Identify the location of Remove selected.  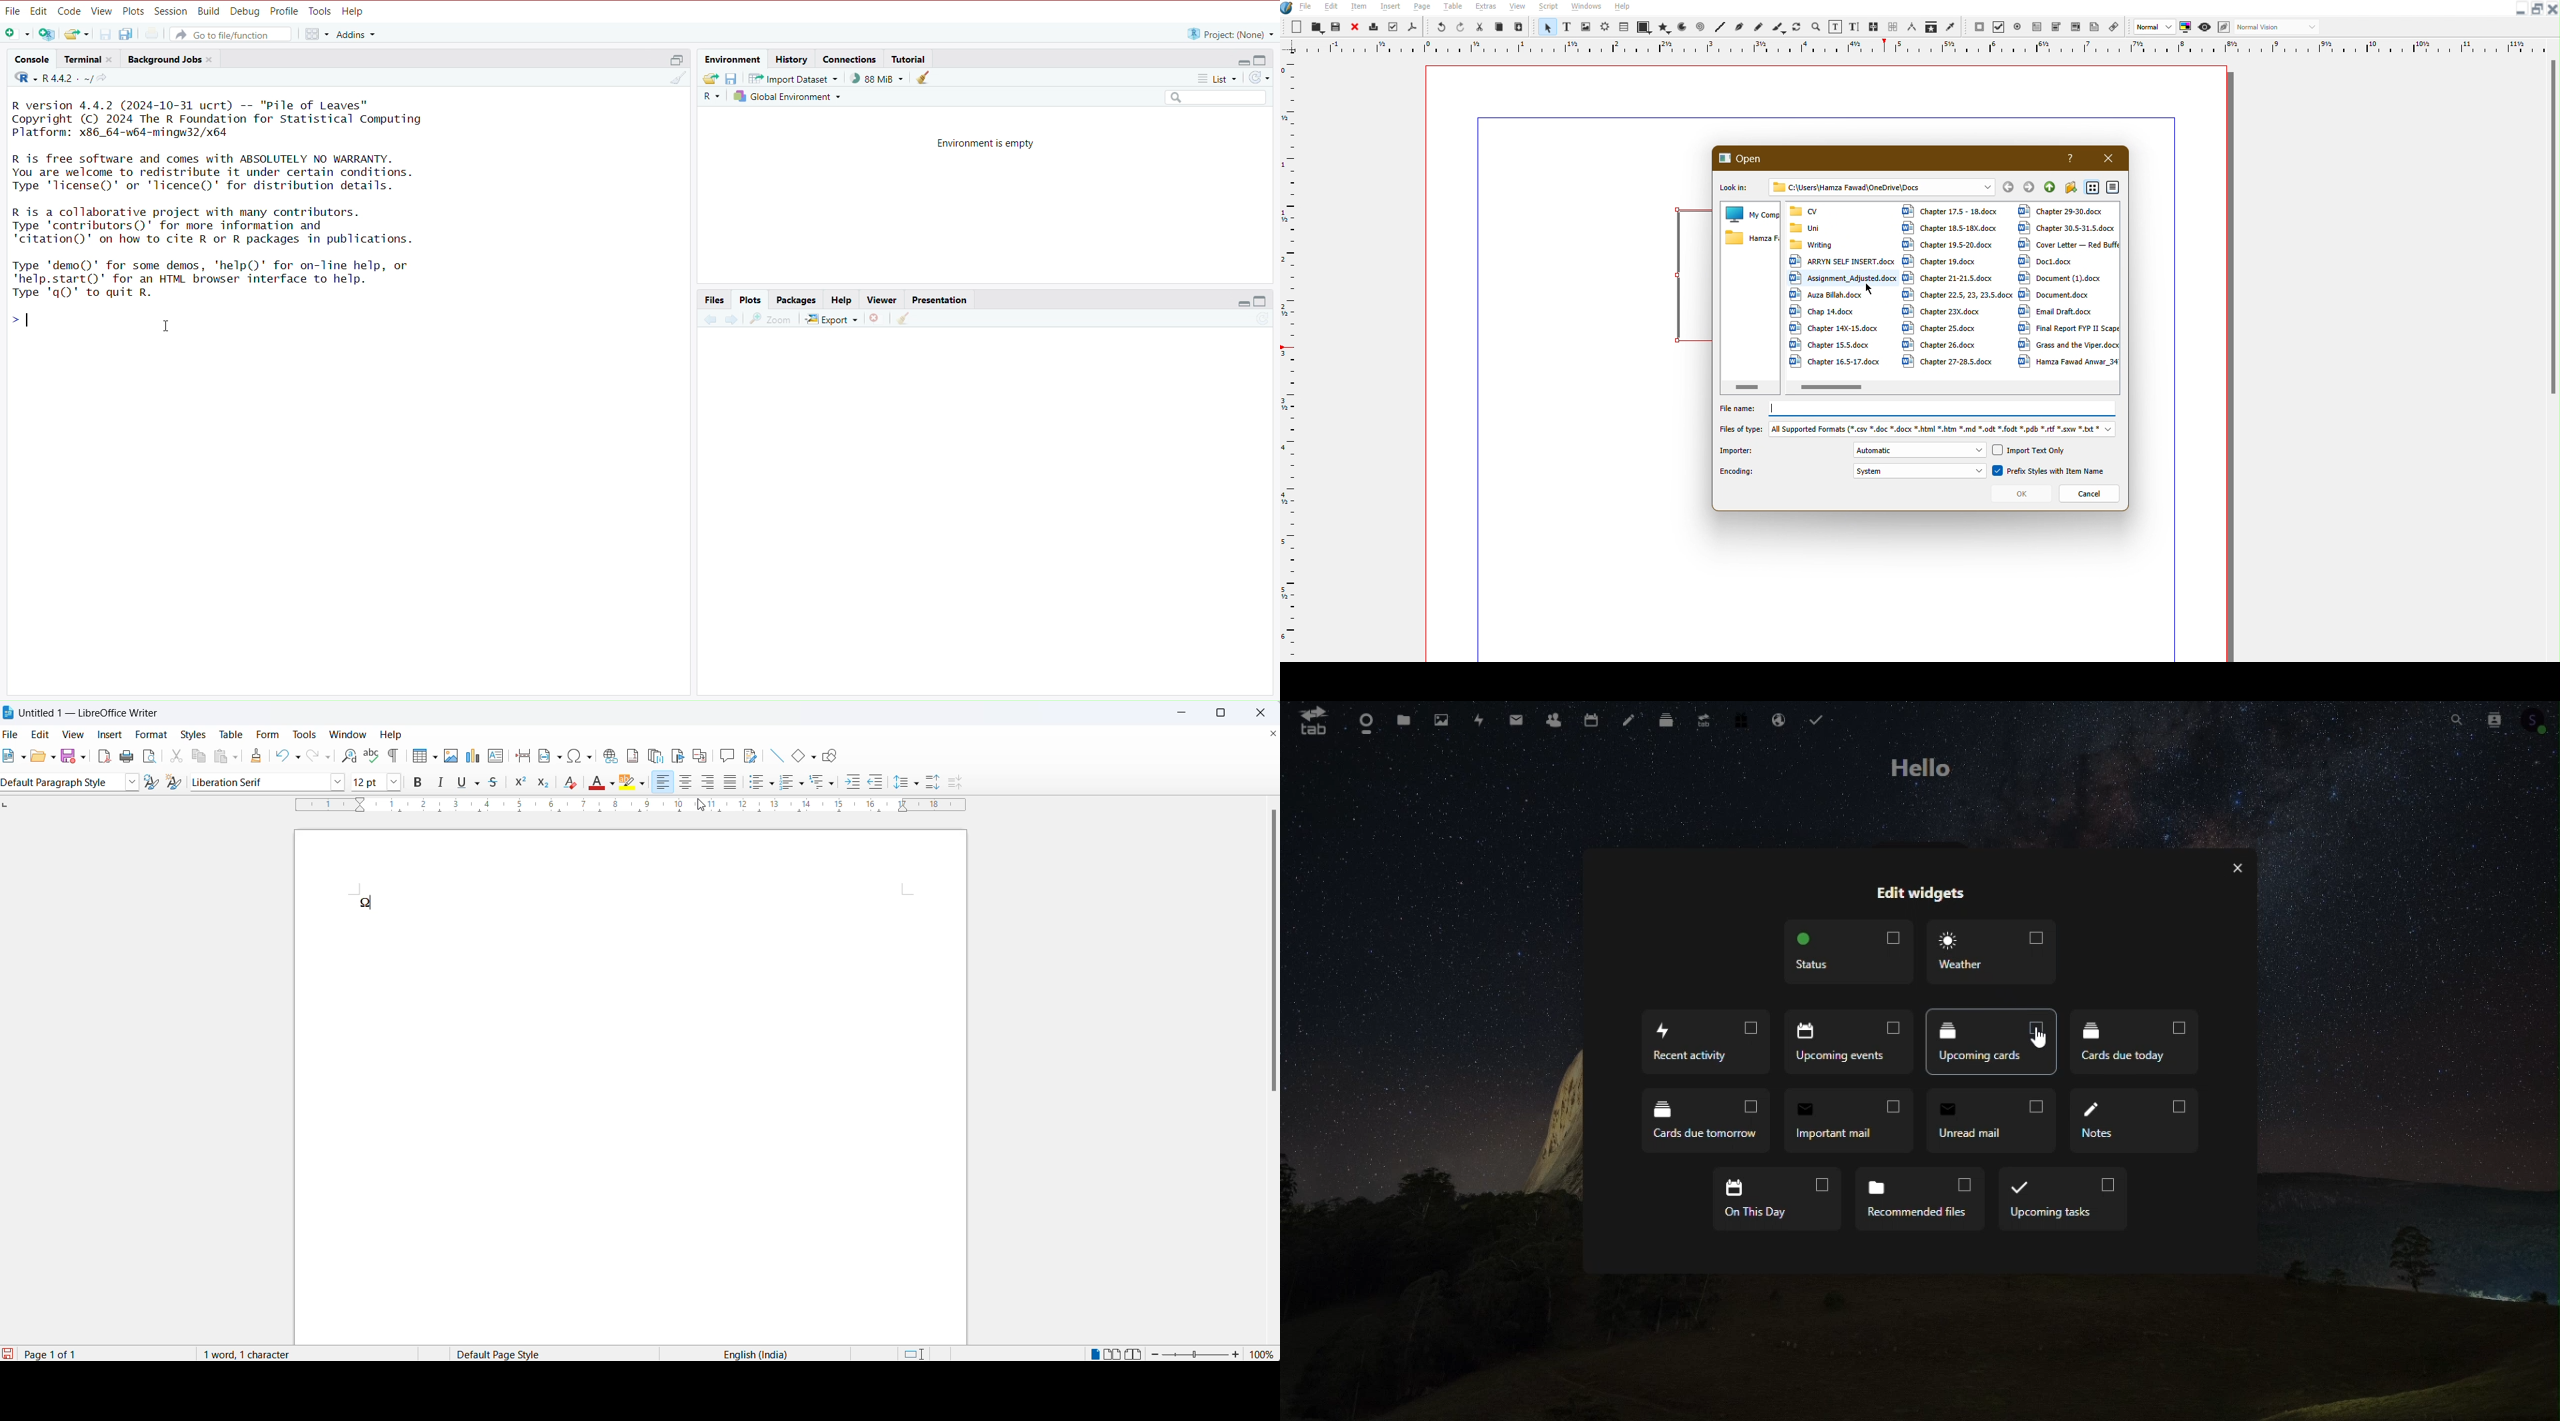
(877, 320).